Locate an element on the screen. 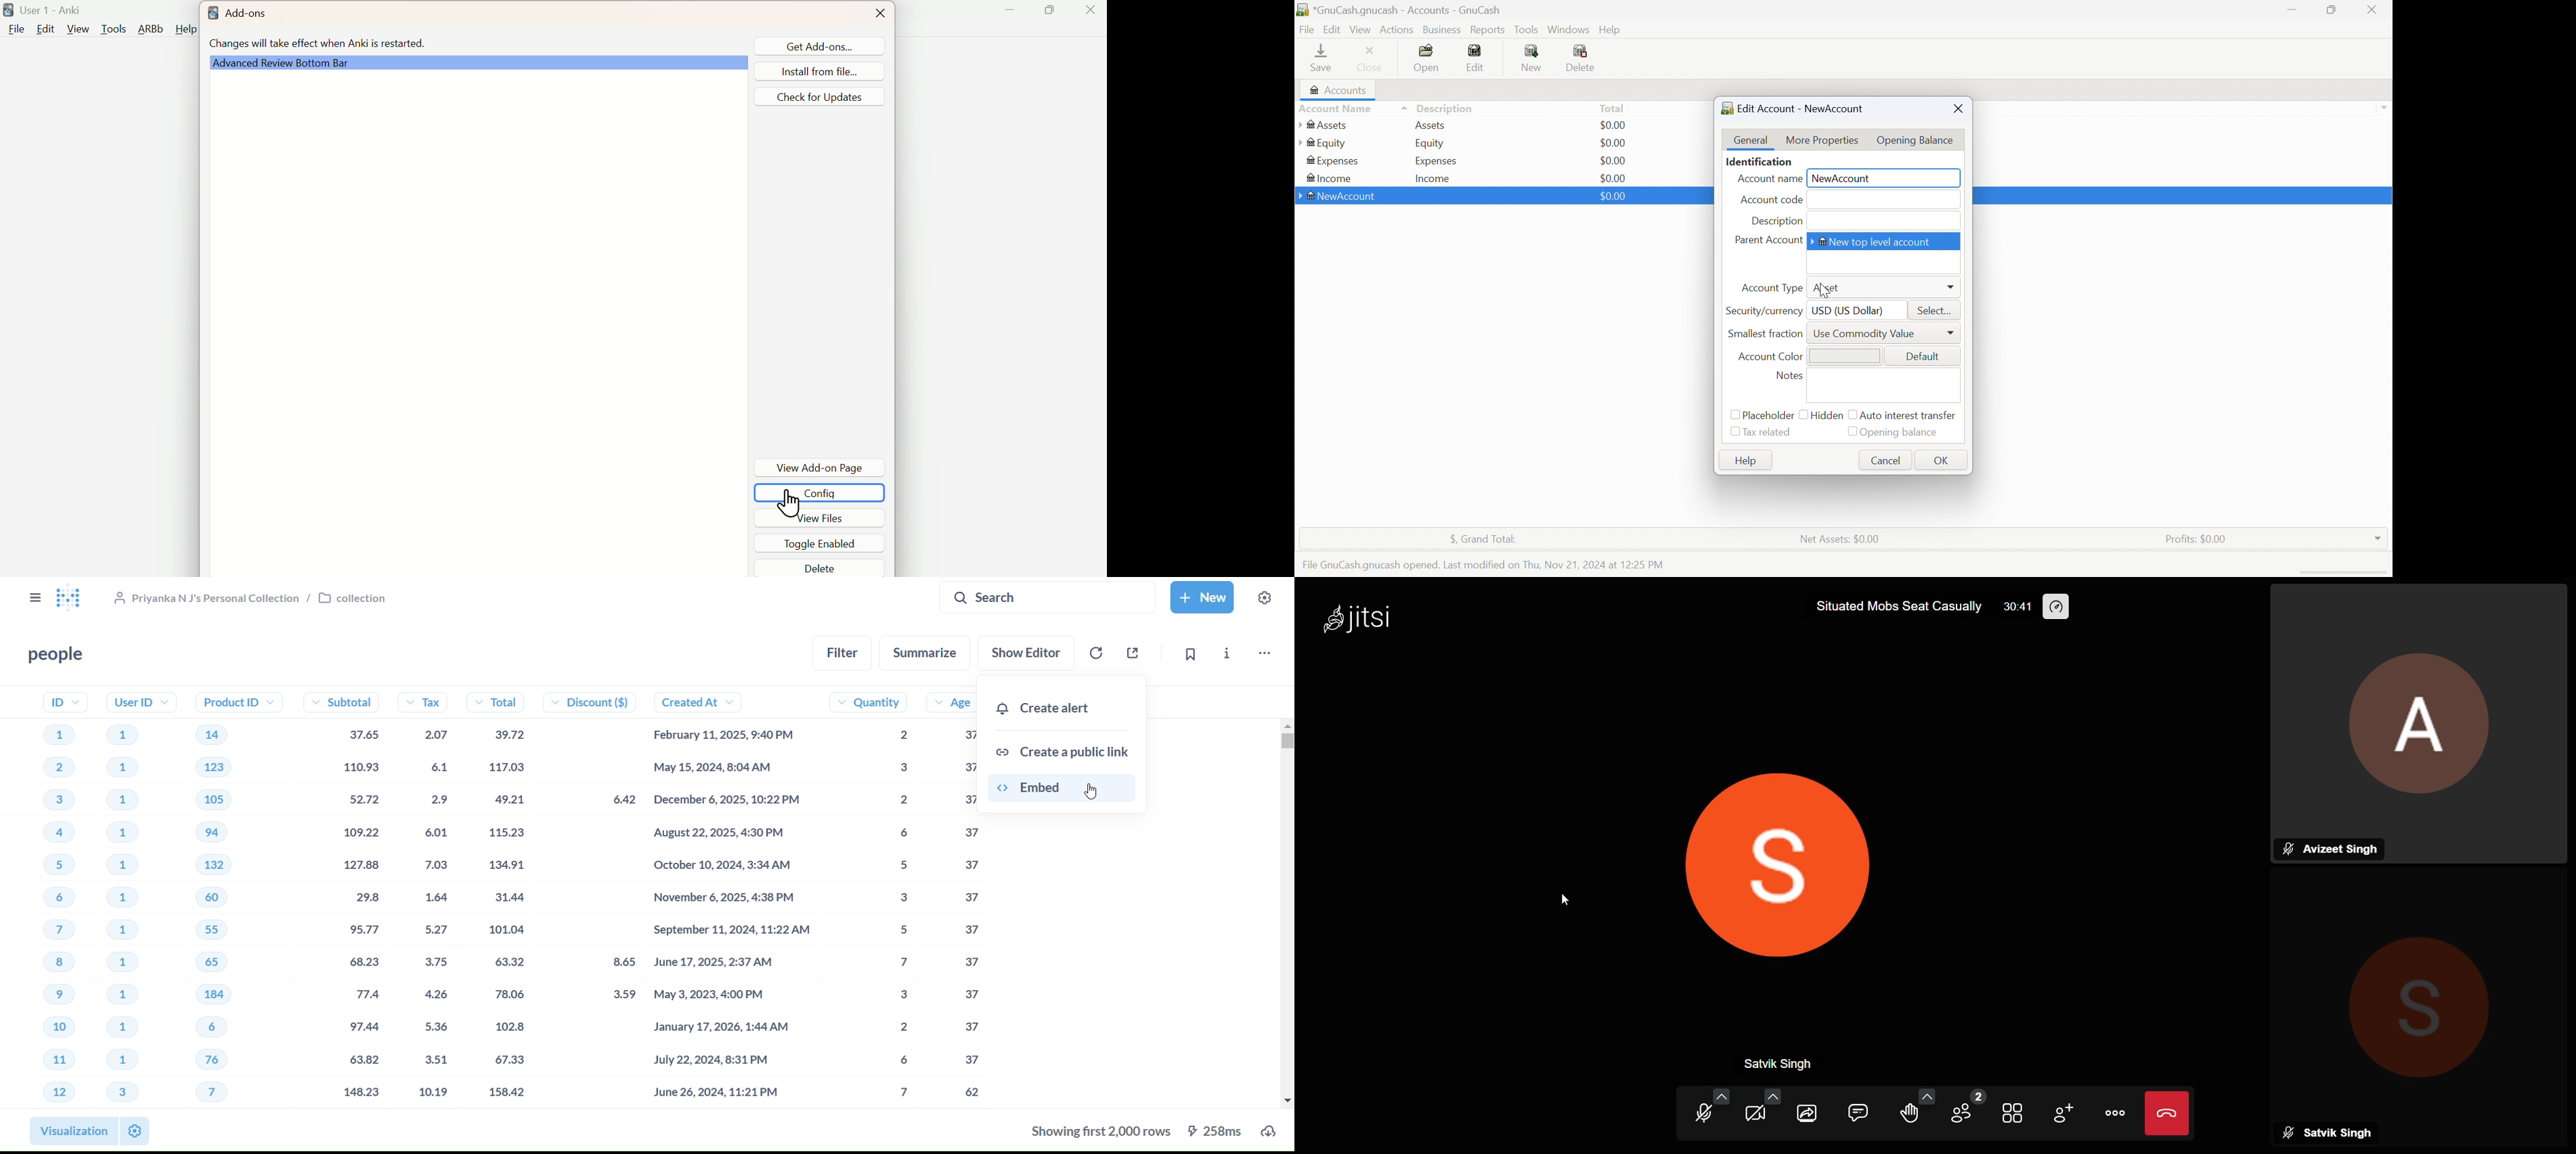 This screenshot has height=1176, width=2576. Close is located at coordinates (1959, 108).